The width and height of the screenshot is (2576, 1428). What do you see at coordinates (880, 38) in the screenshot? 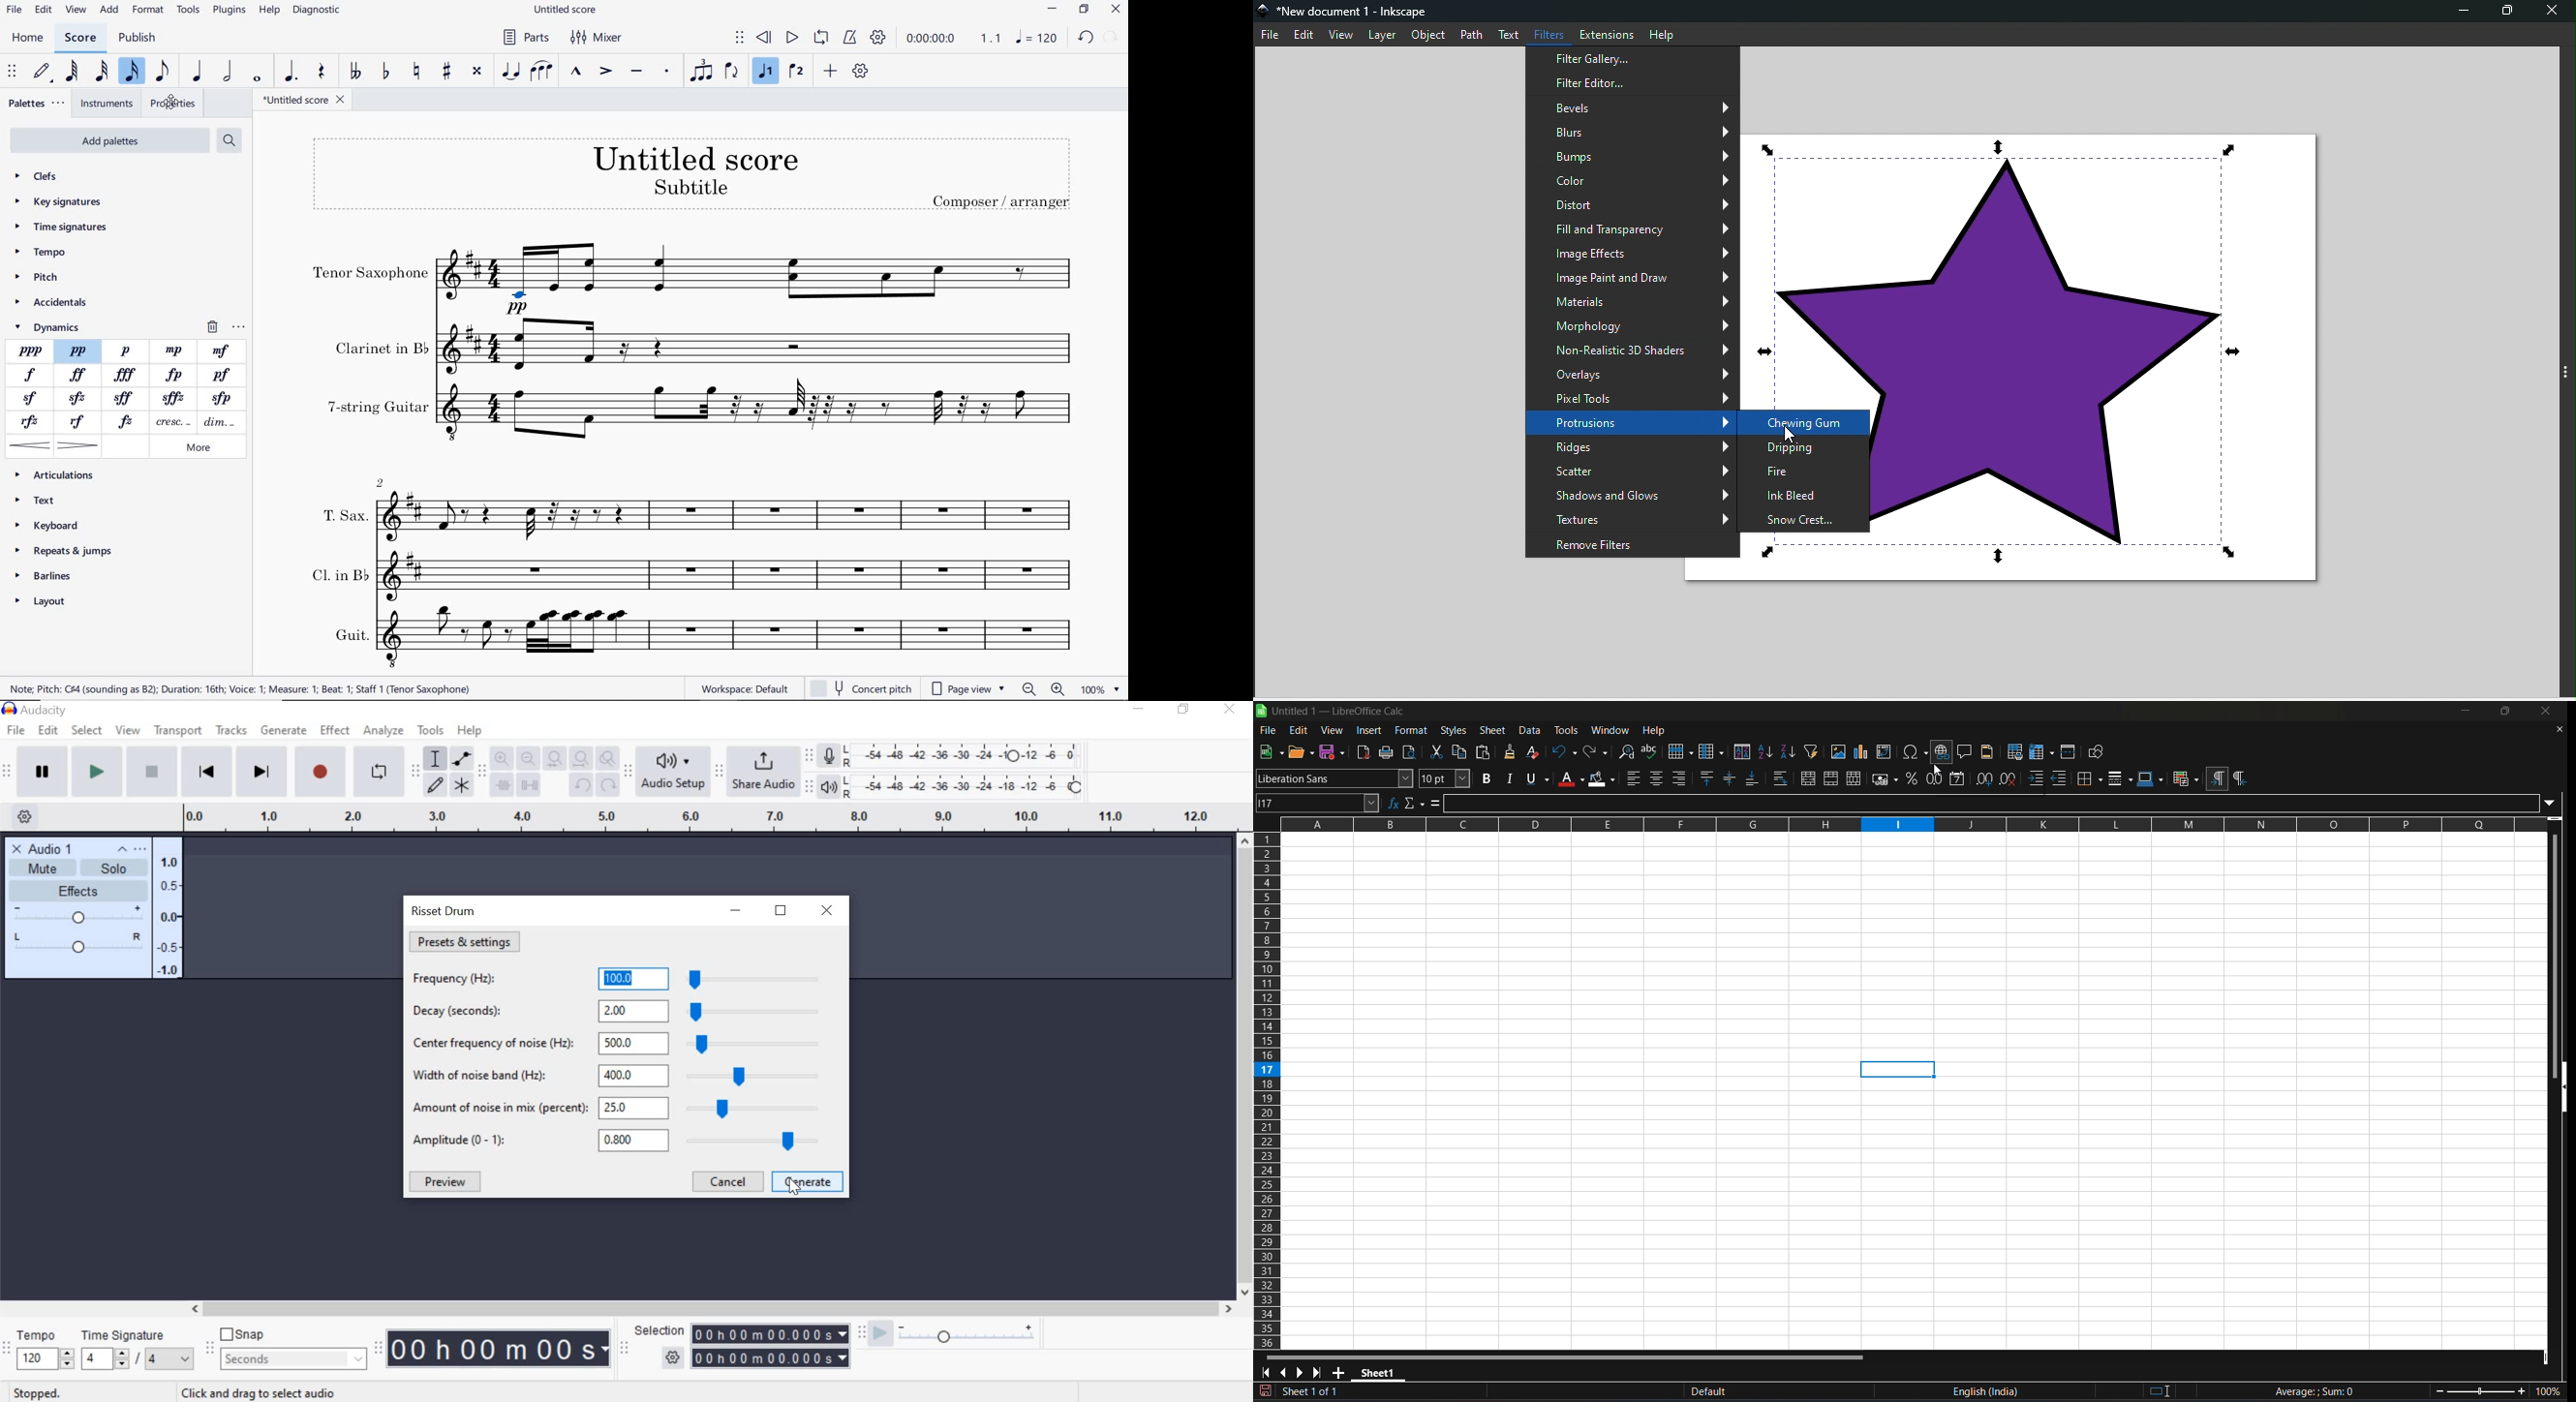
I see `PLAYBACK SETTINGS` at bounding box center [880, 38].